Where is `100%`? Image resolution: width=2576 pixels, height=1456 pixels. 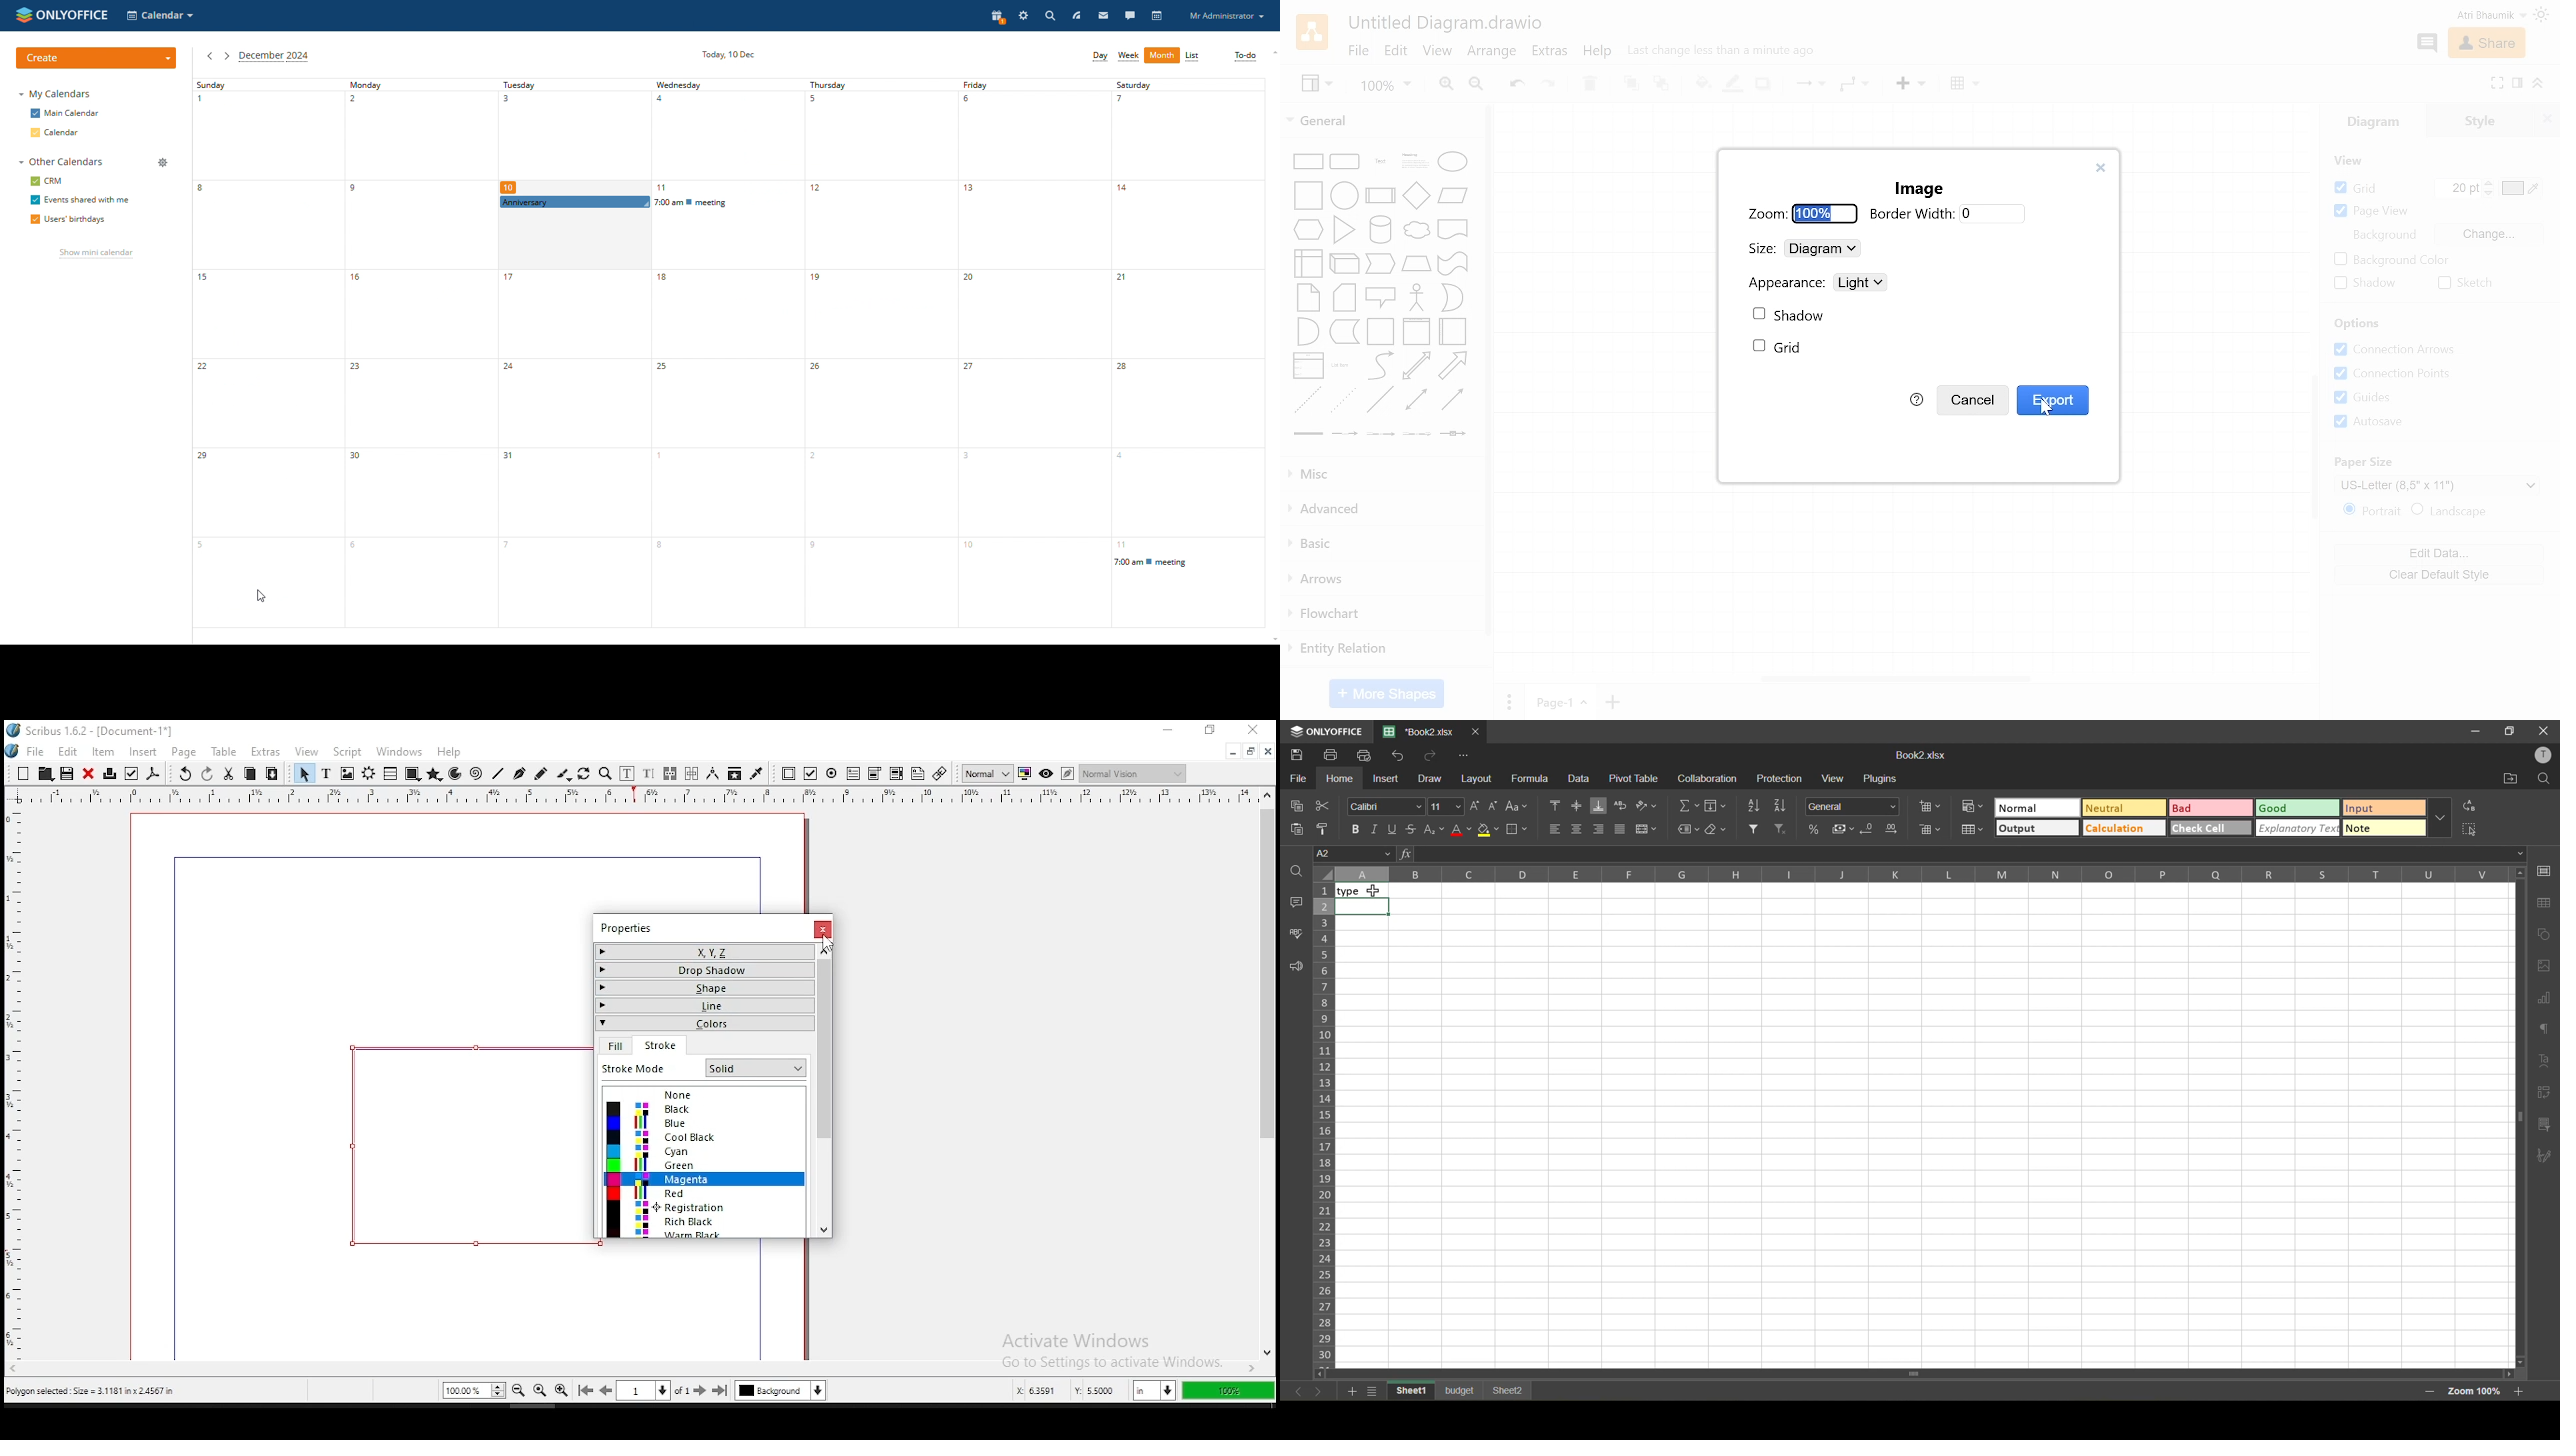
100% is located at coordinates (1815, 213).